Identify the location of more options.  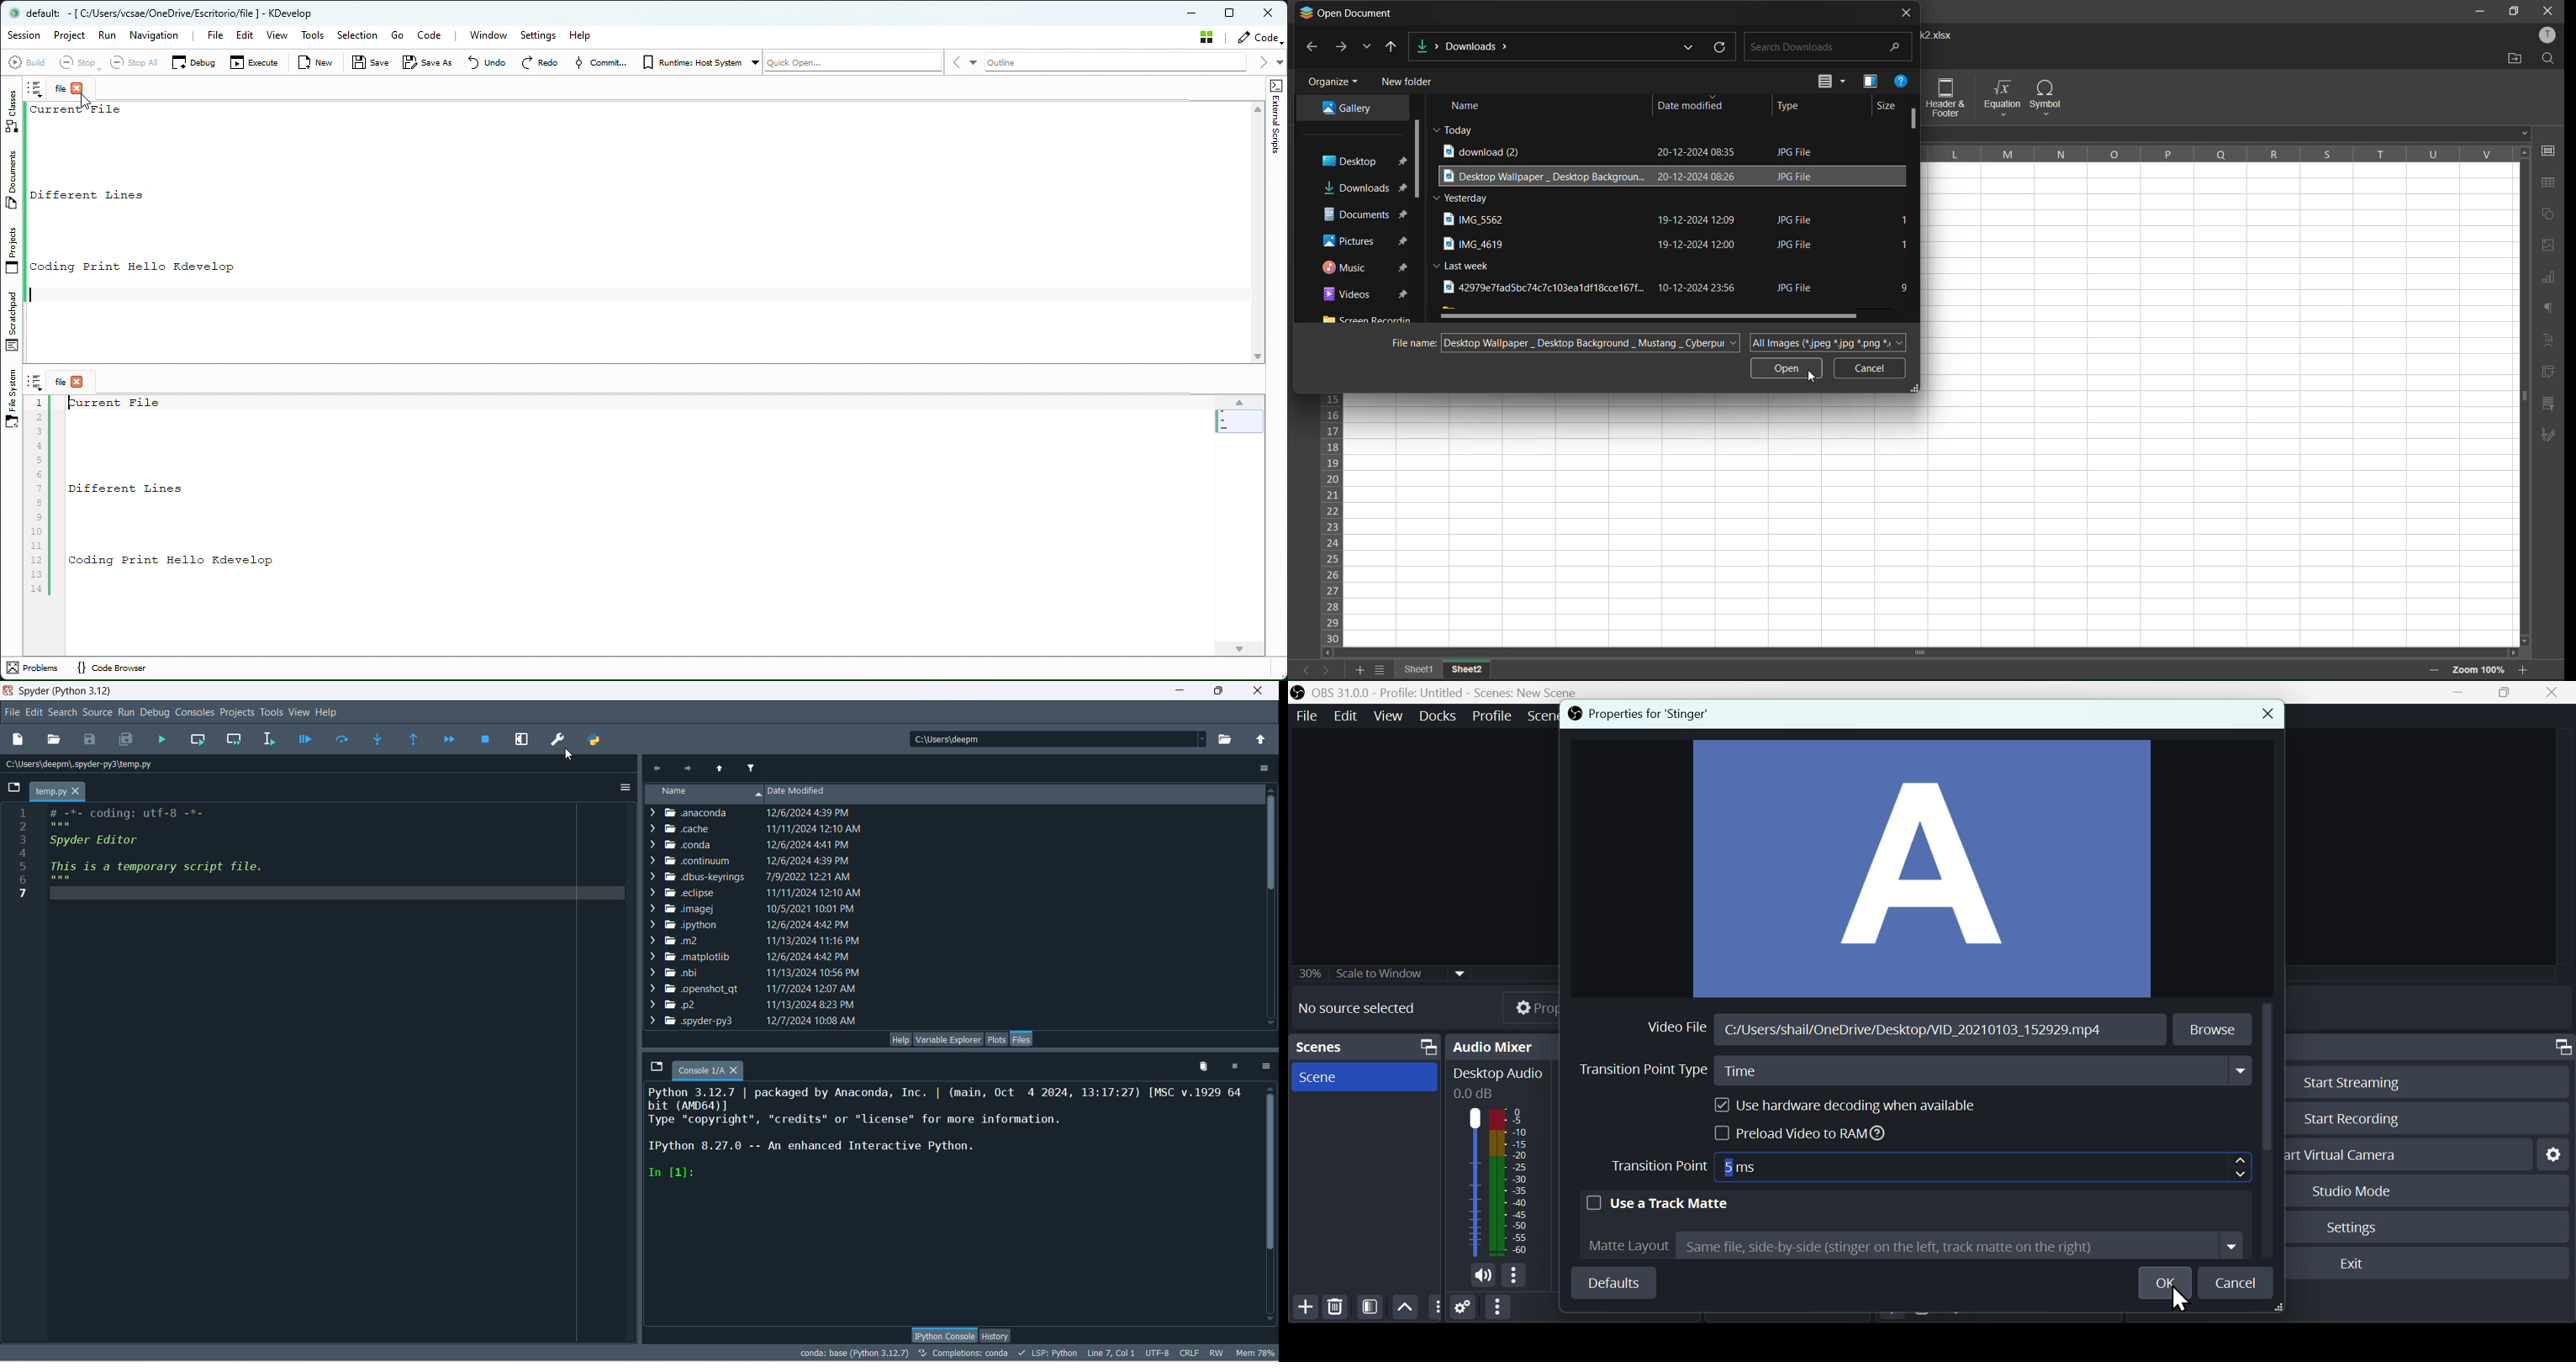
(1517, 1277).